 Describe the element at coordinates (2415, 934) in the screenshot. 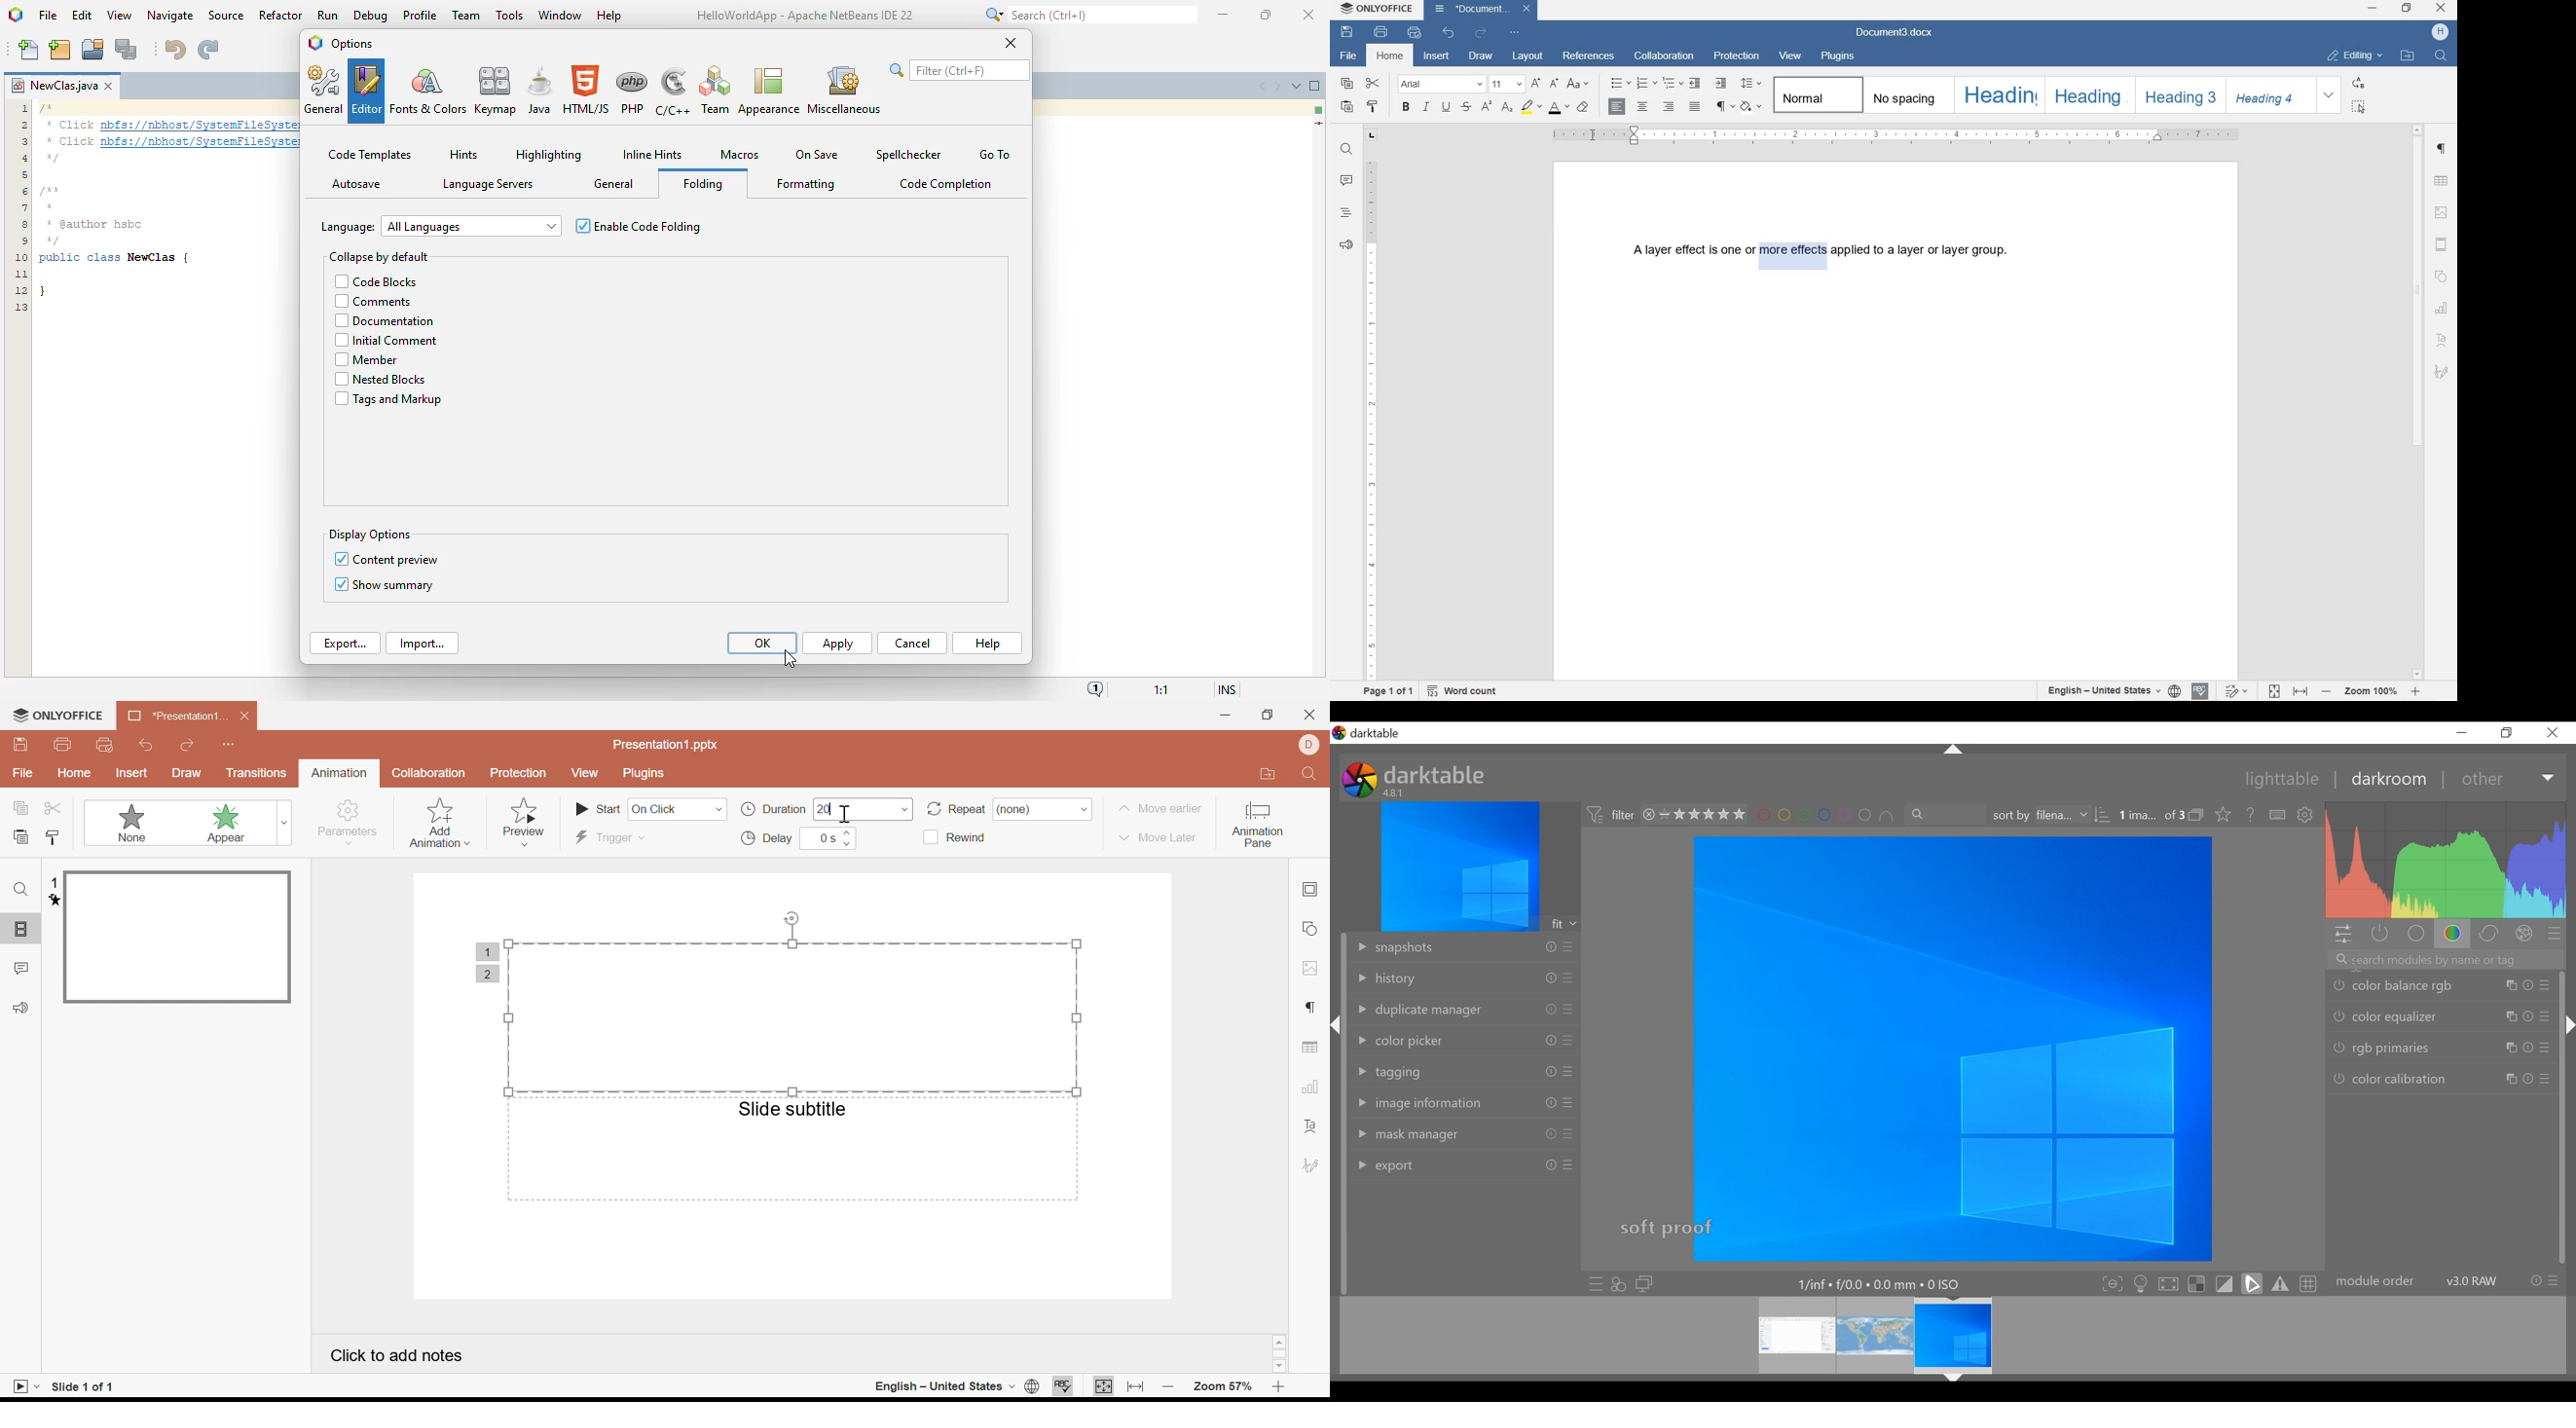

I see `base` at that location.